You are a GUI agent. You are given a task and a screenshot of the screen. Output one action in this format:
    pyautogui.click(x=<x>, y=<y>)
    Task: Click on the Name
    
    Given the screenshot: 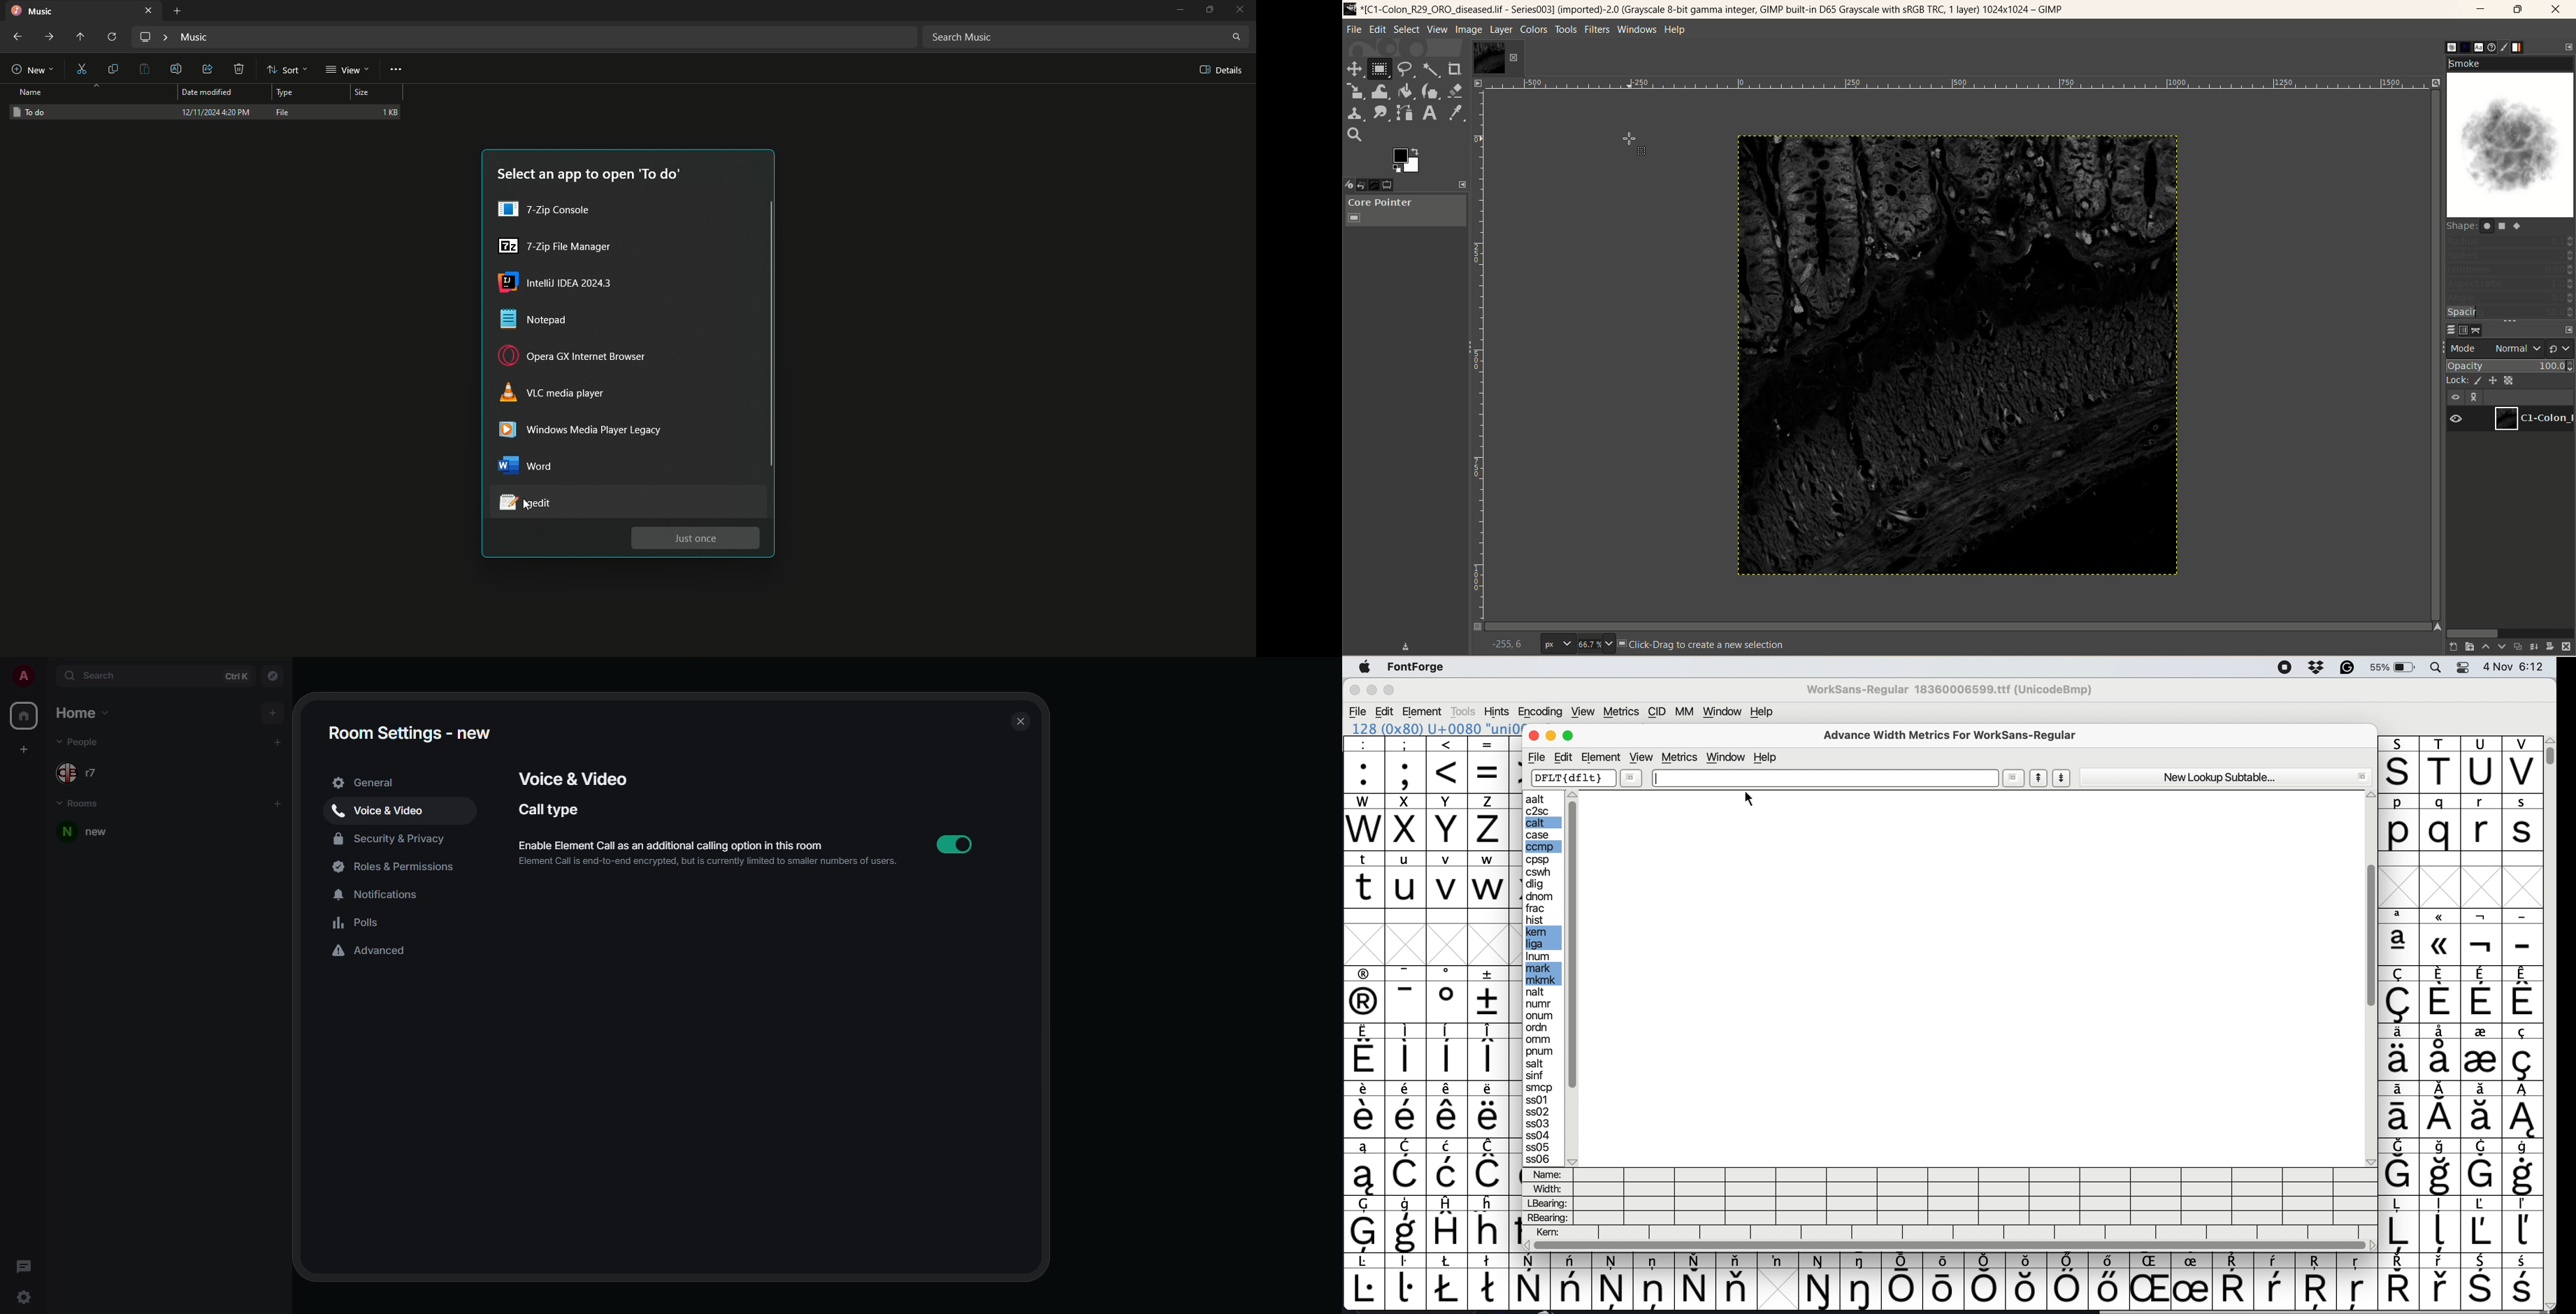 What is the action you would take?
    pyautogui.click(x=32, y=93)
    